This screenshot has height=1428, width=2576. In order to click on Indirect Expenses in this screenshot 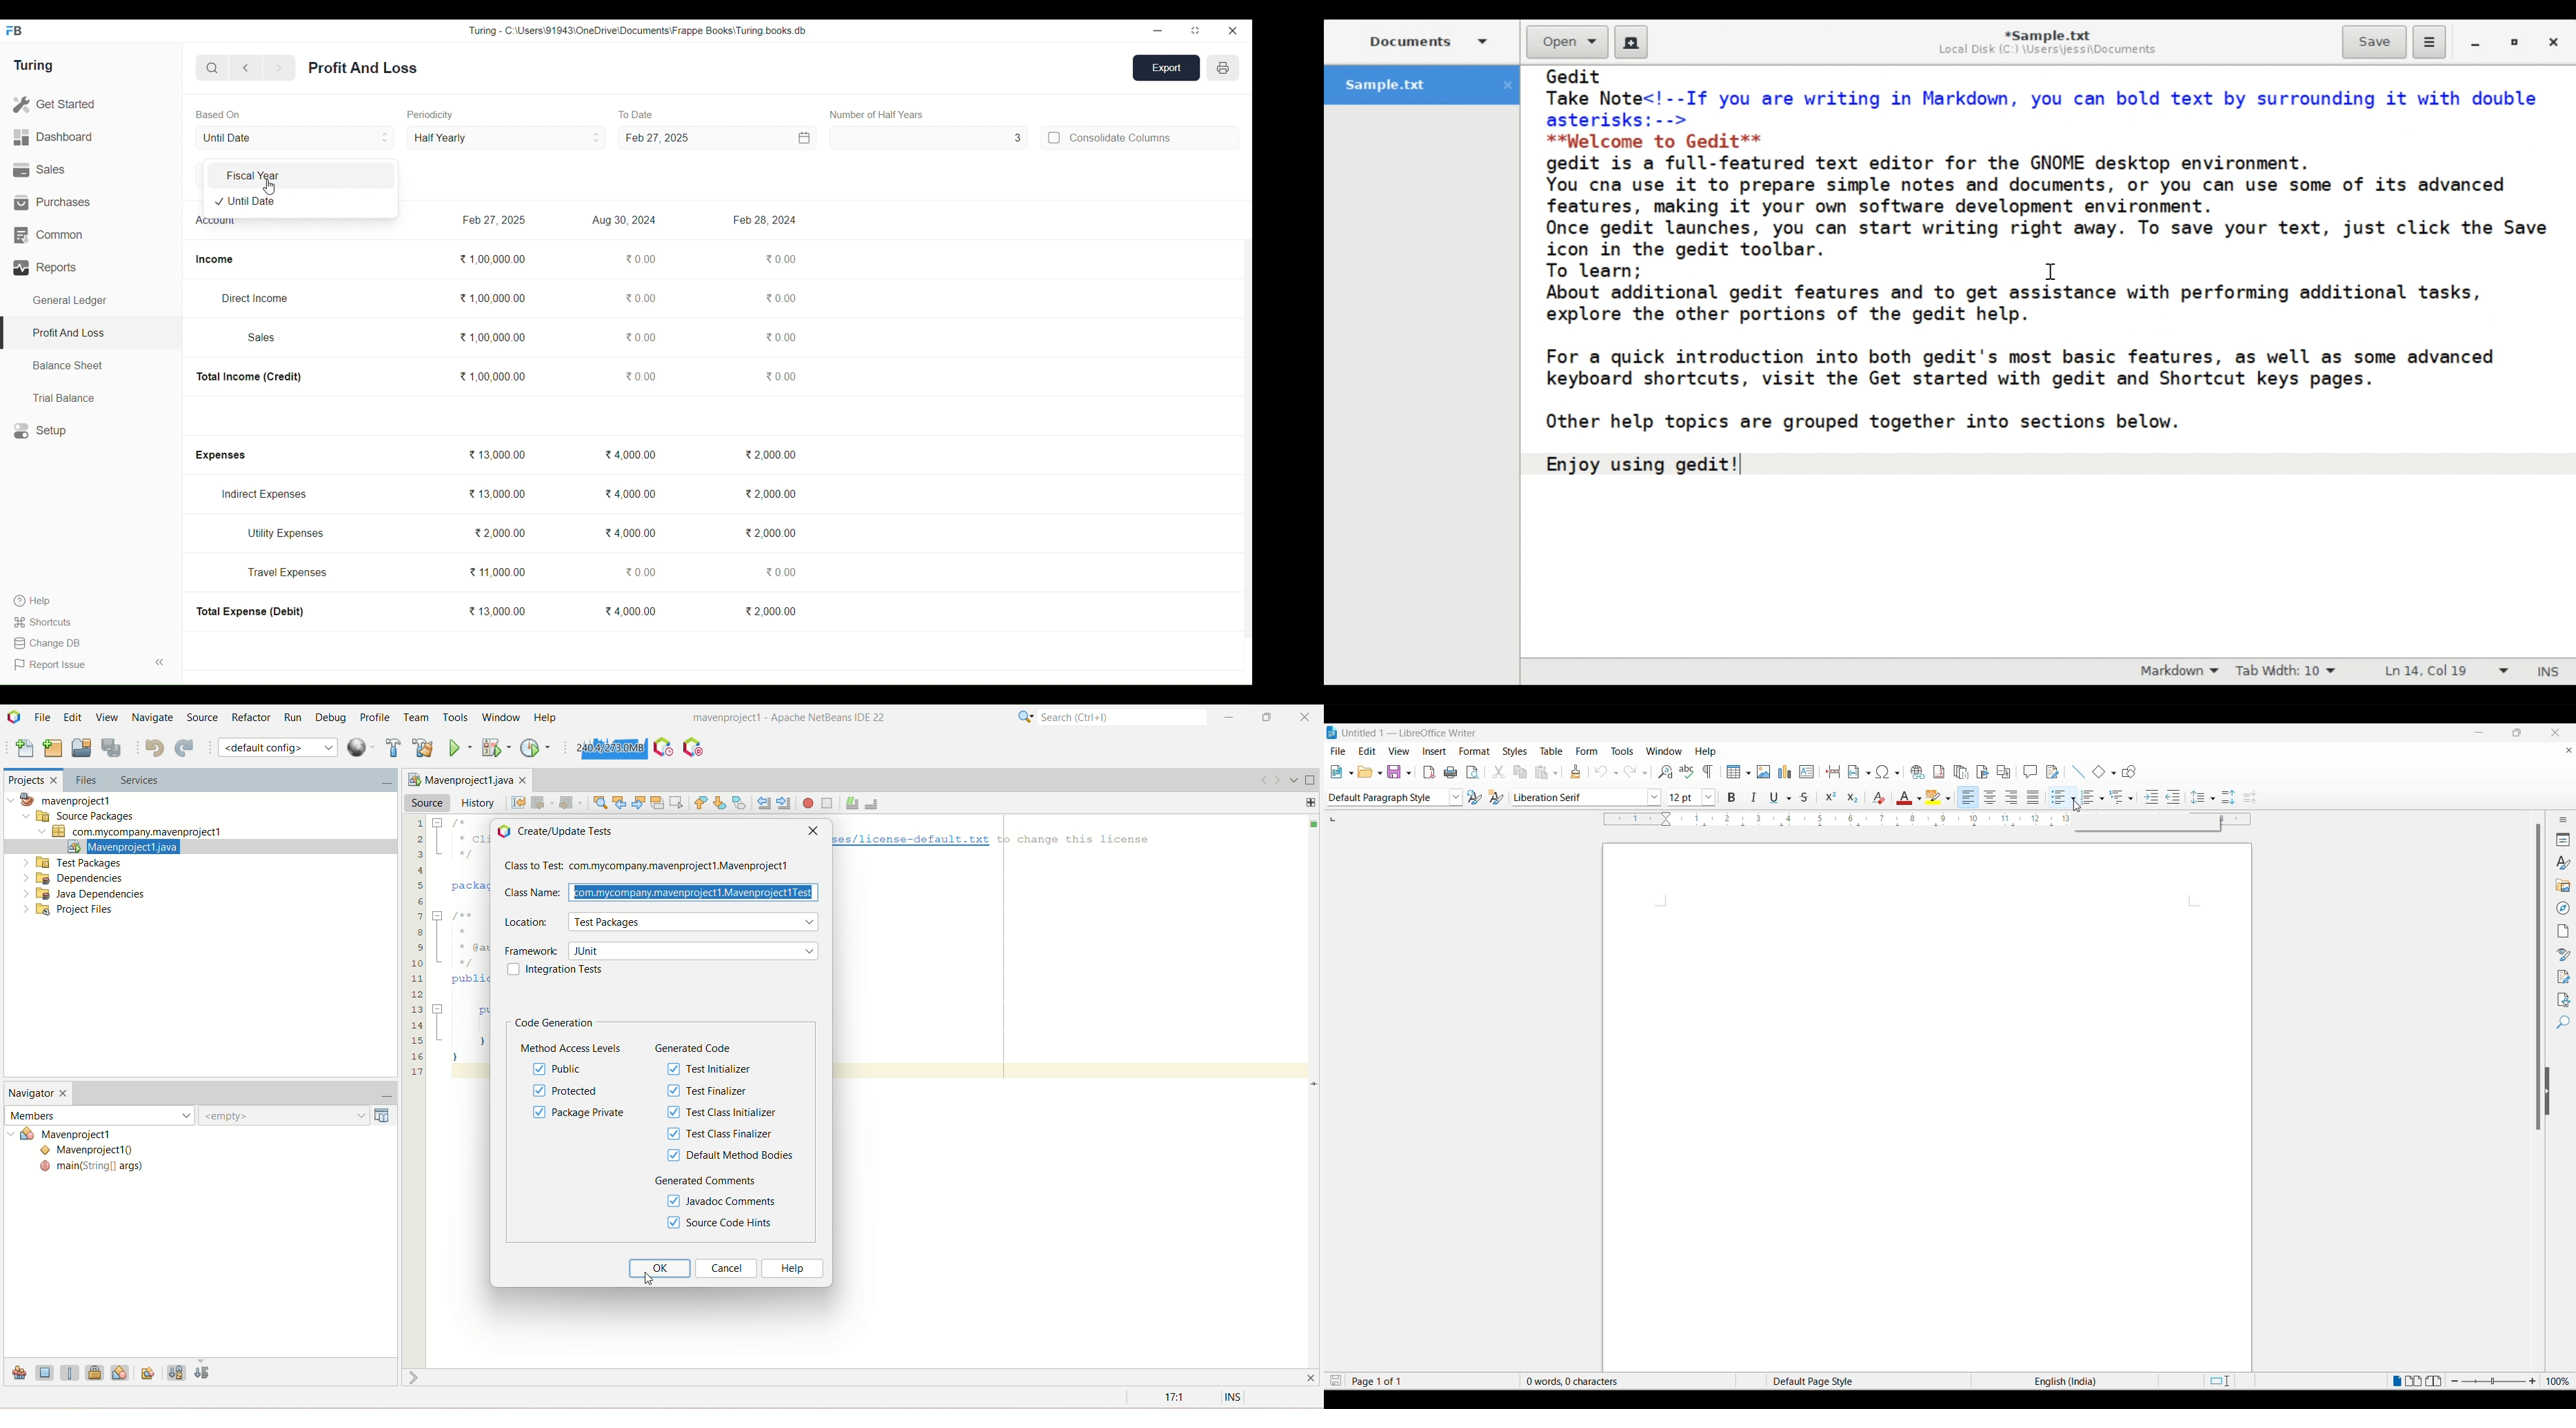, I will do `click(264, 494)`.